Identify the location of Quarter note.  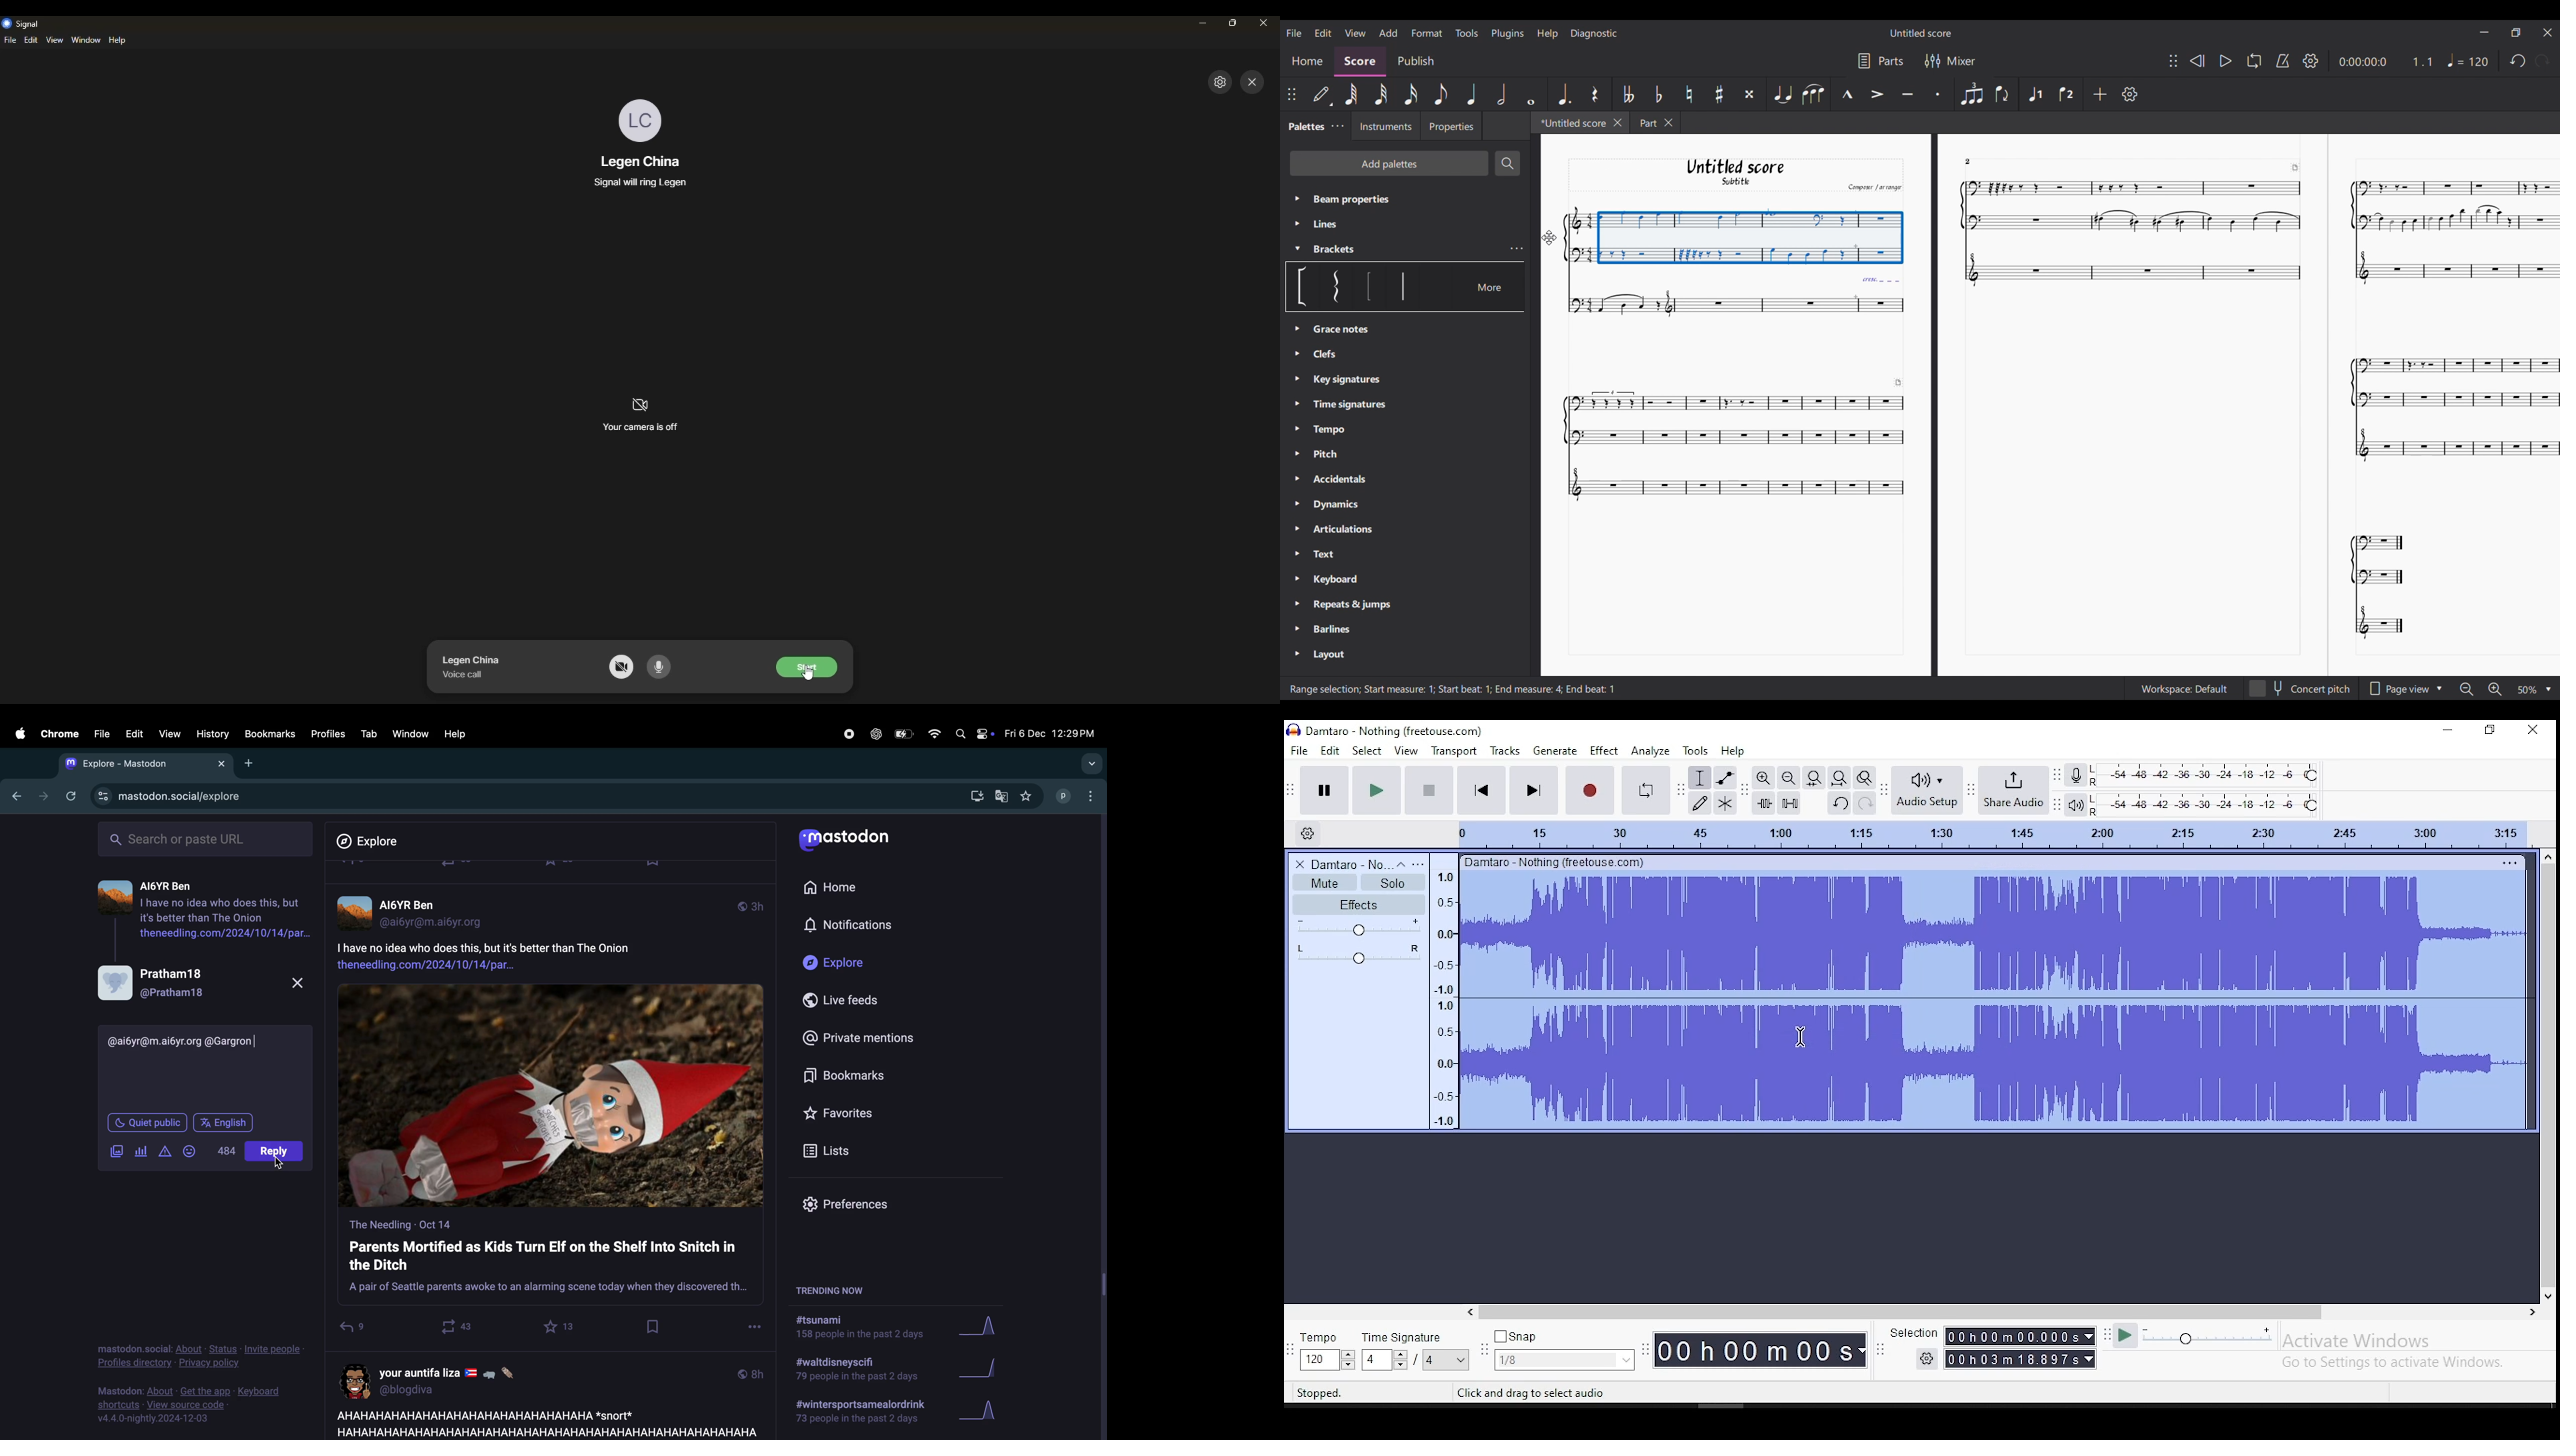
(1473, 94).